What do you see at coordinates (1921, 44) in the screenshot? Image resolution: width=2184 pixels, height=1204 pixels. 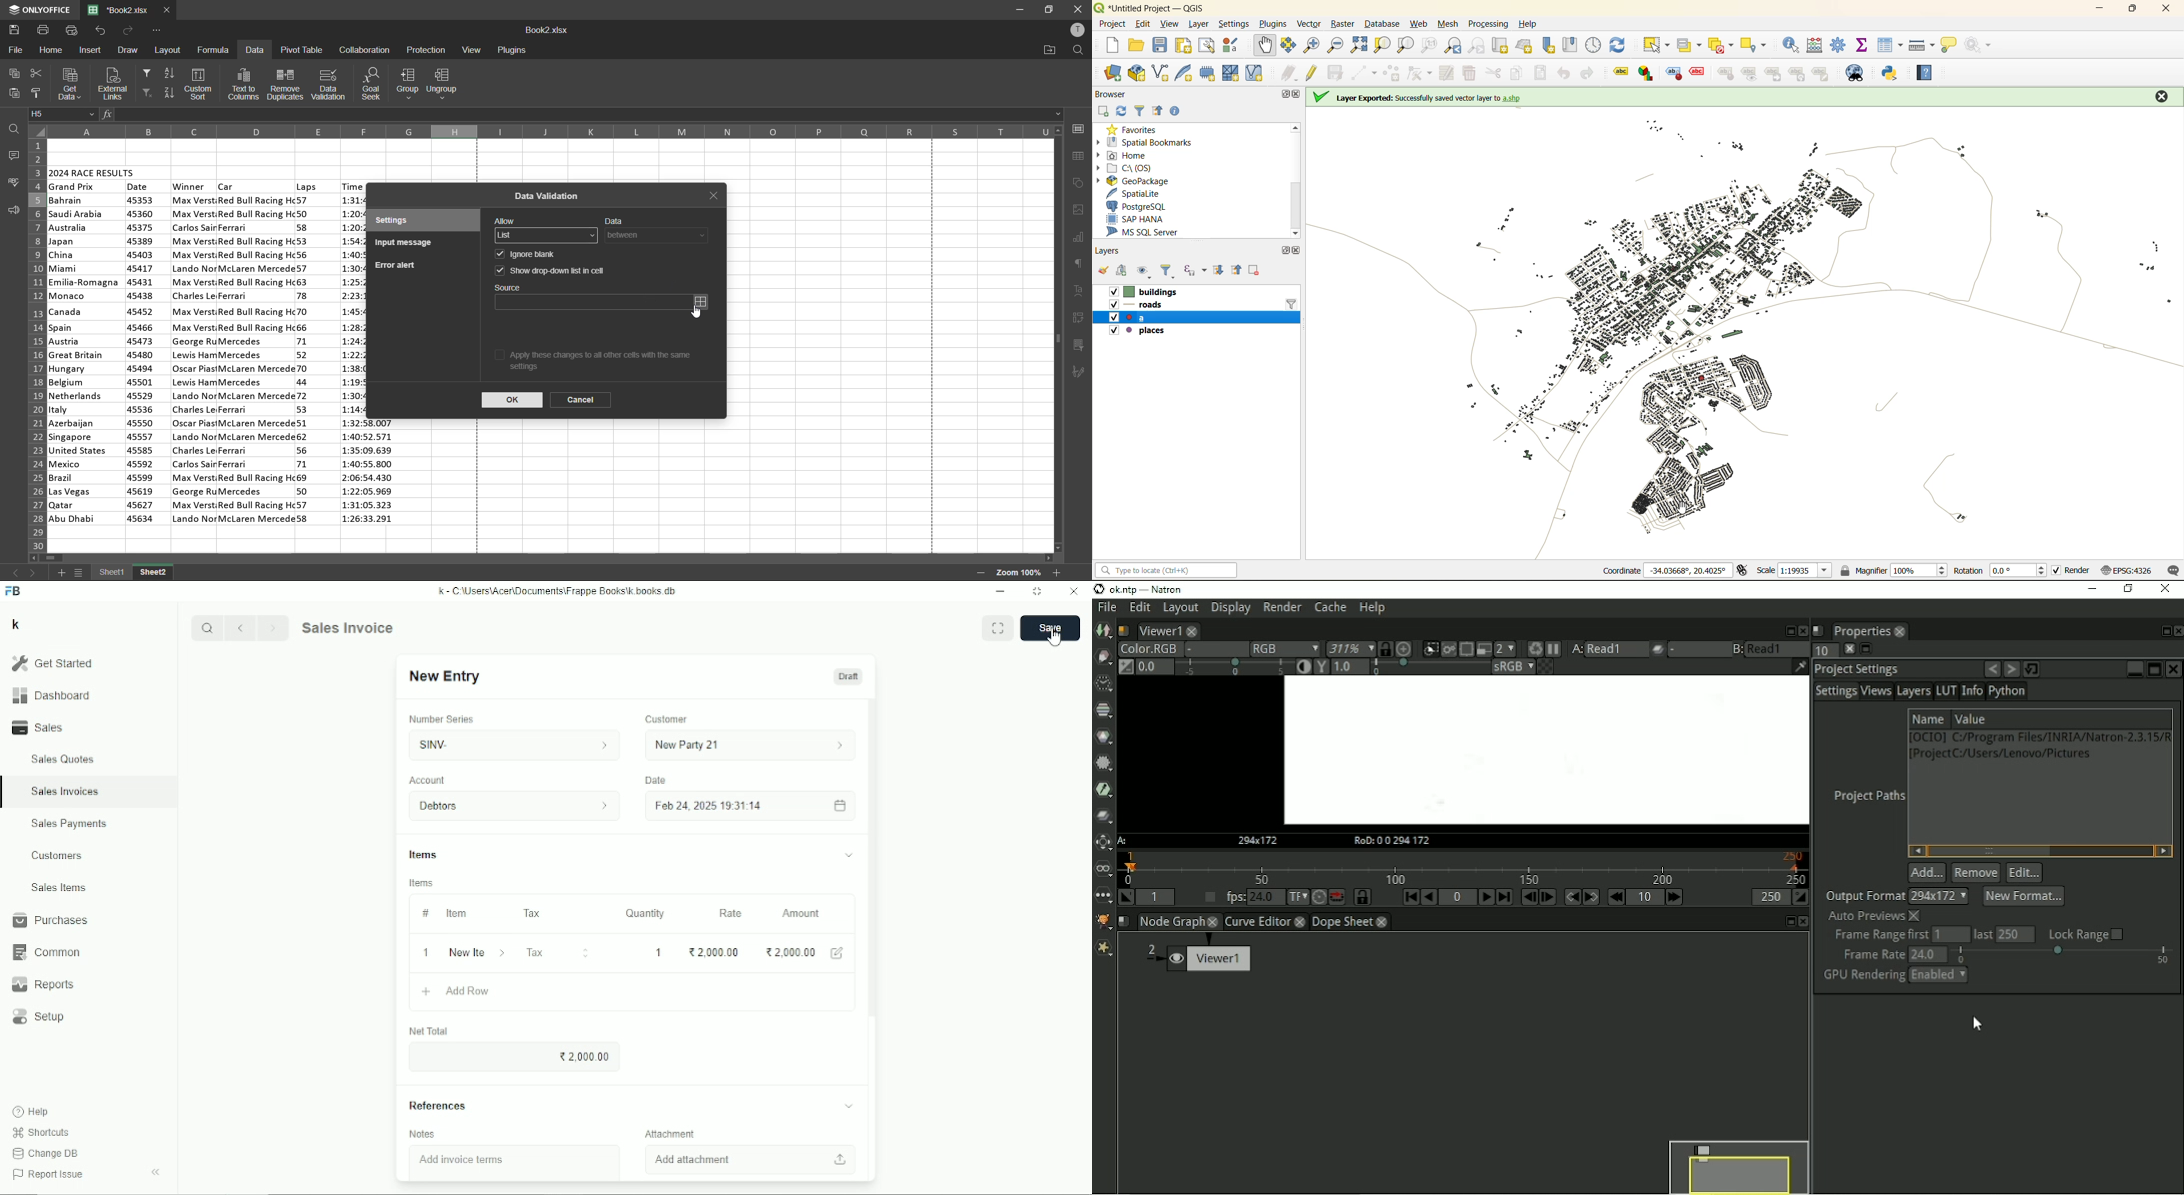 I see `measure line` at bounding box center [1921, 44].